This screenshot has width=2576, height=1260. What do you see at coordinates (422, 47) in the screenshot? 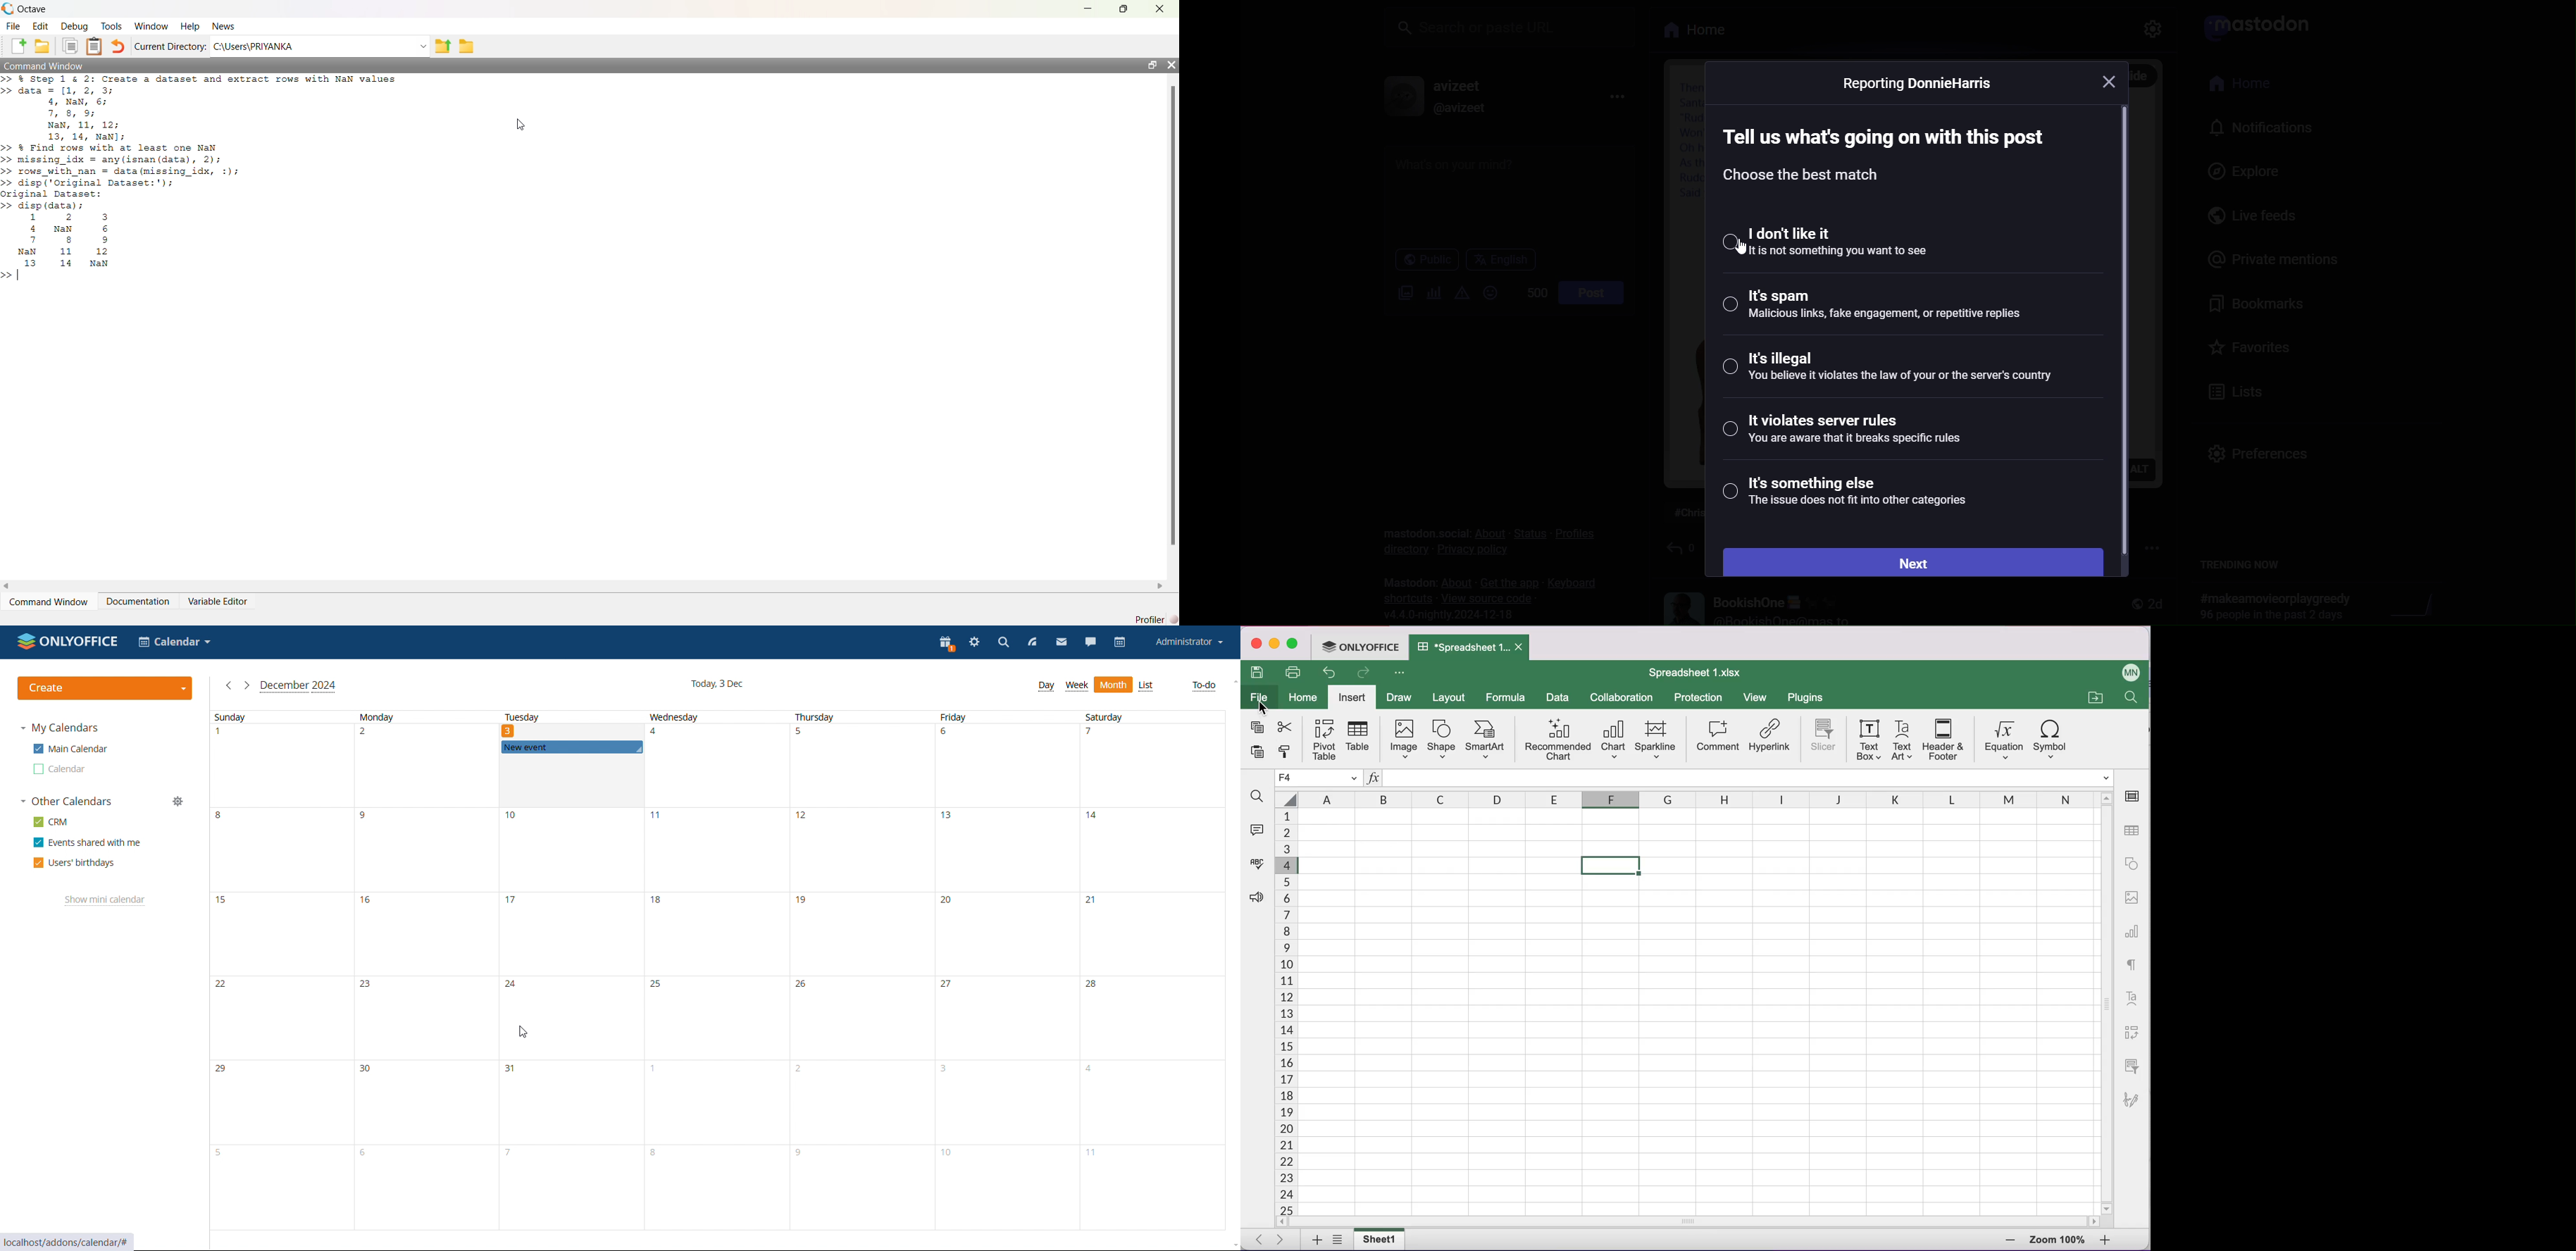
I see `dropdown` at bounding box center [422, 47].